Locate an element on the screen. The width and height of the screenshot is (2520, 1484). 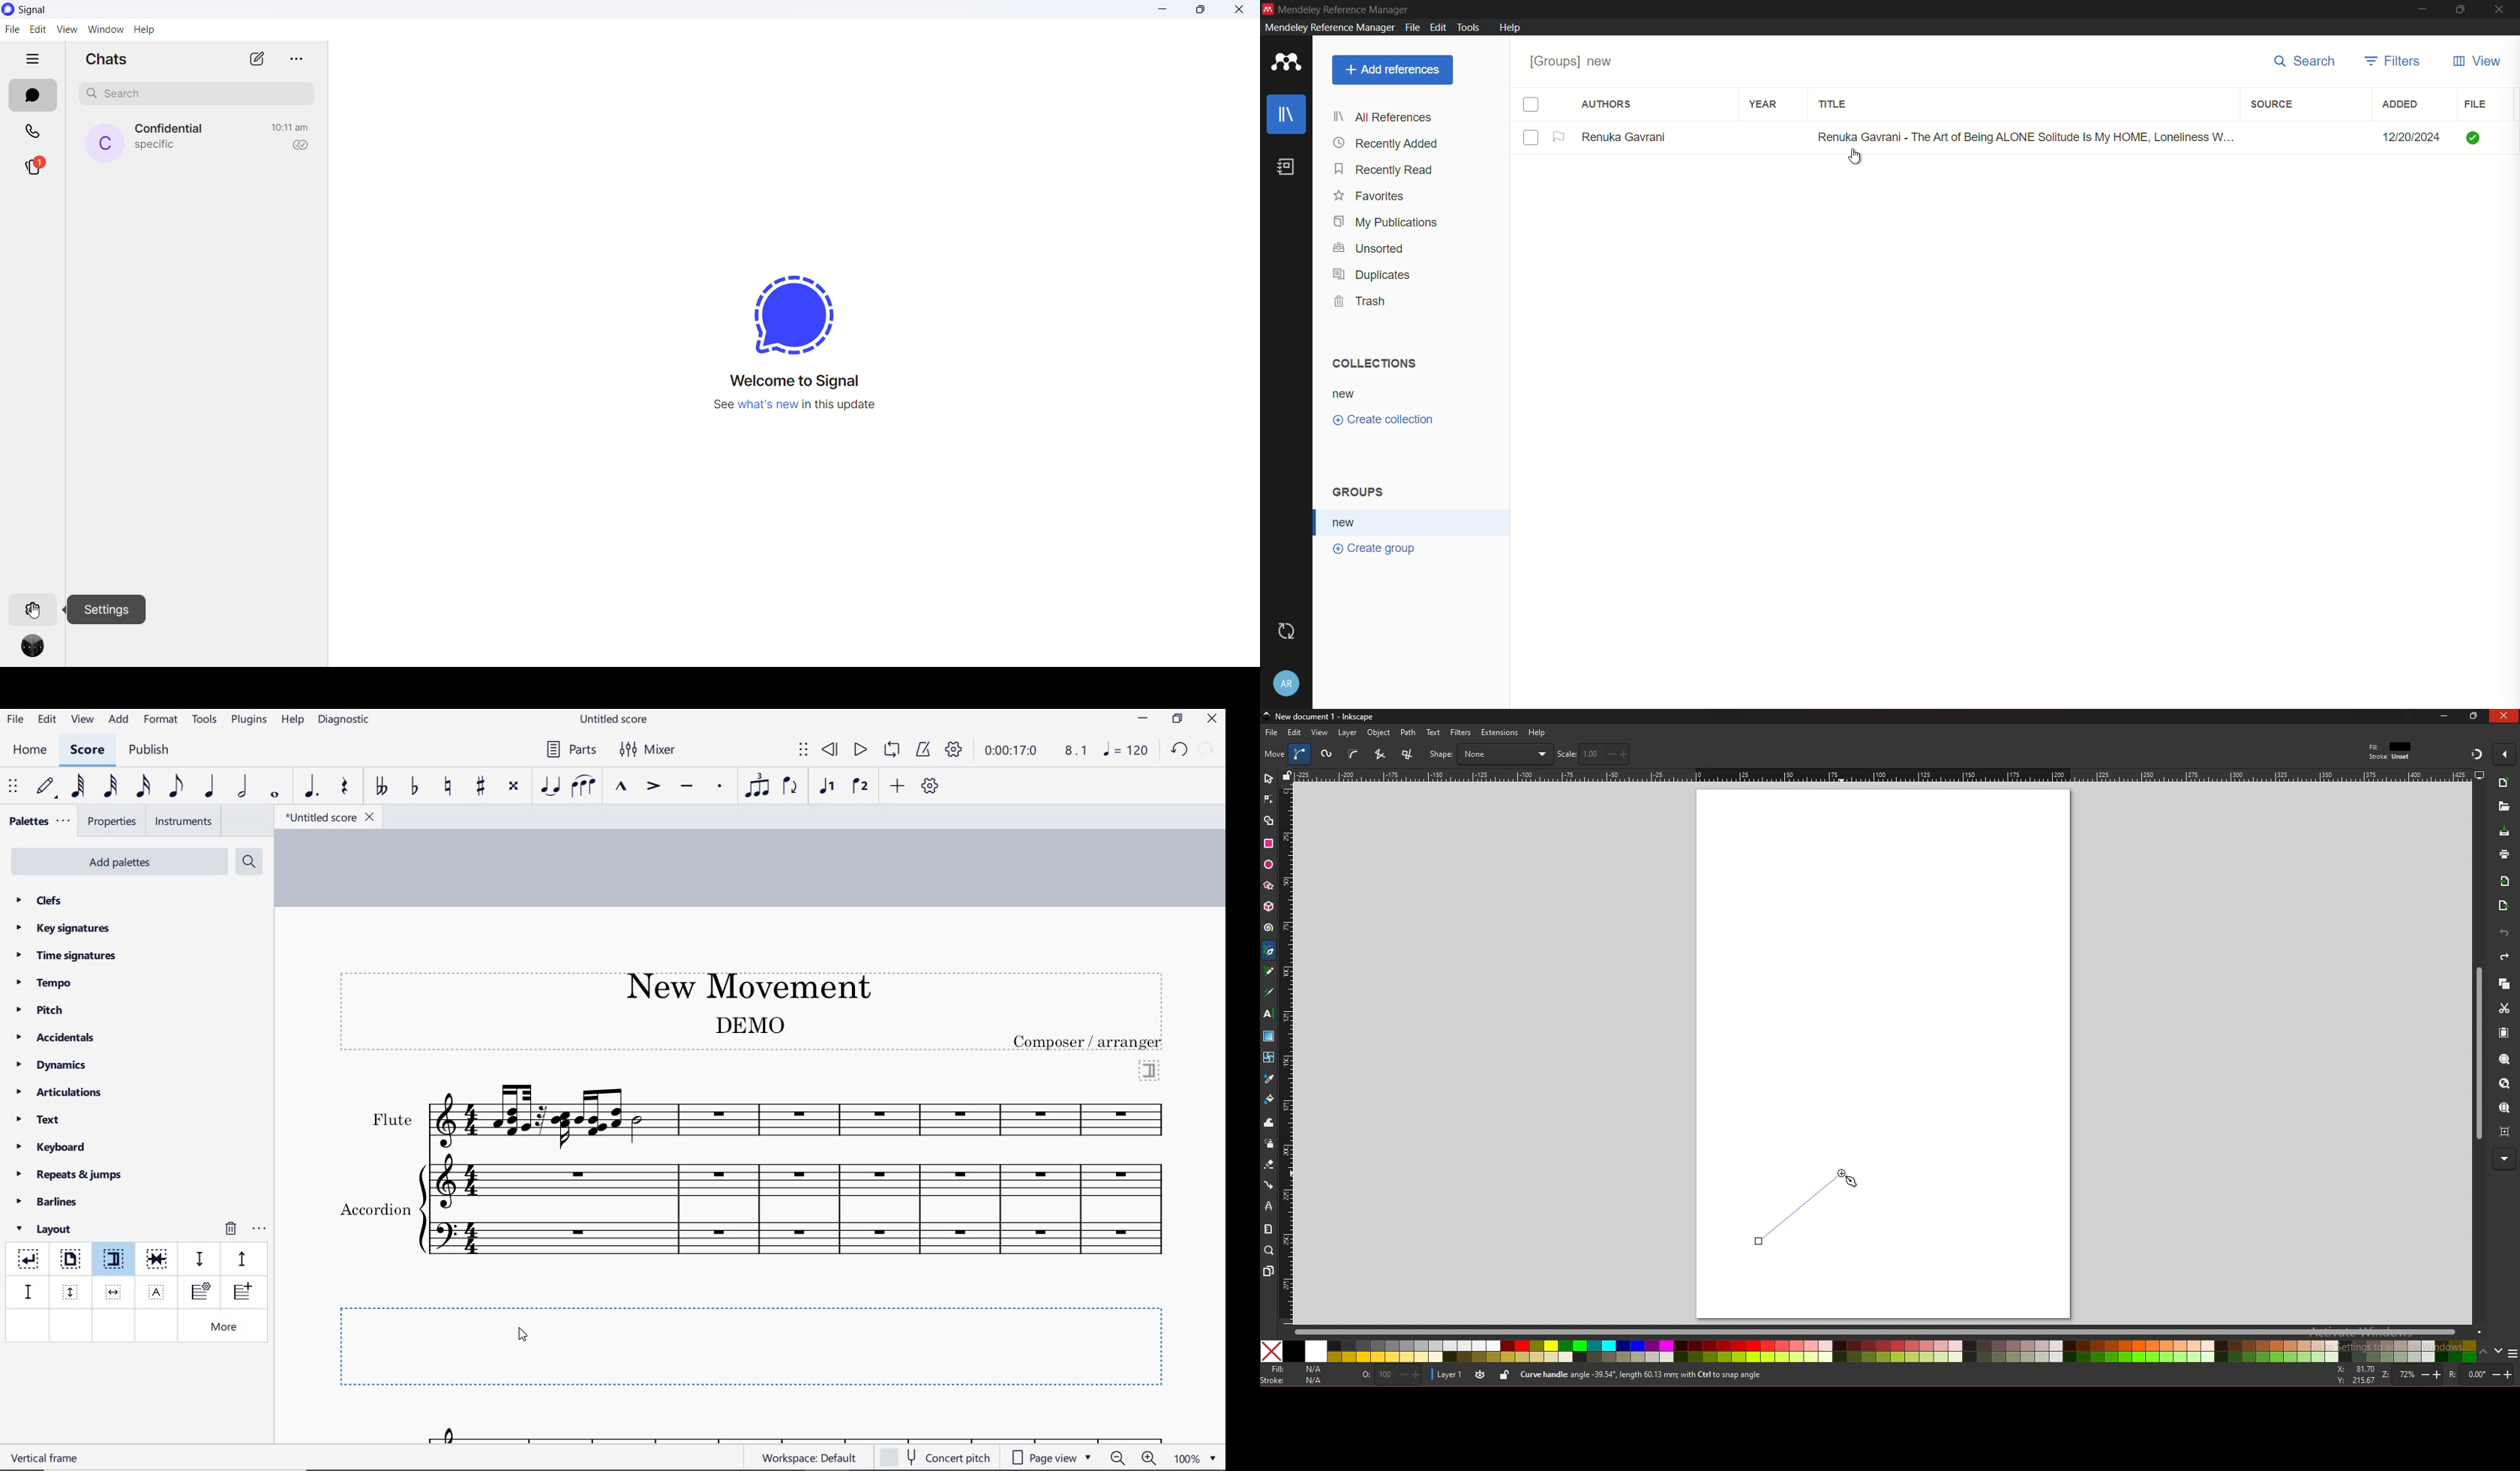
slur is located at coordinates (585, 787).